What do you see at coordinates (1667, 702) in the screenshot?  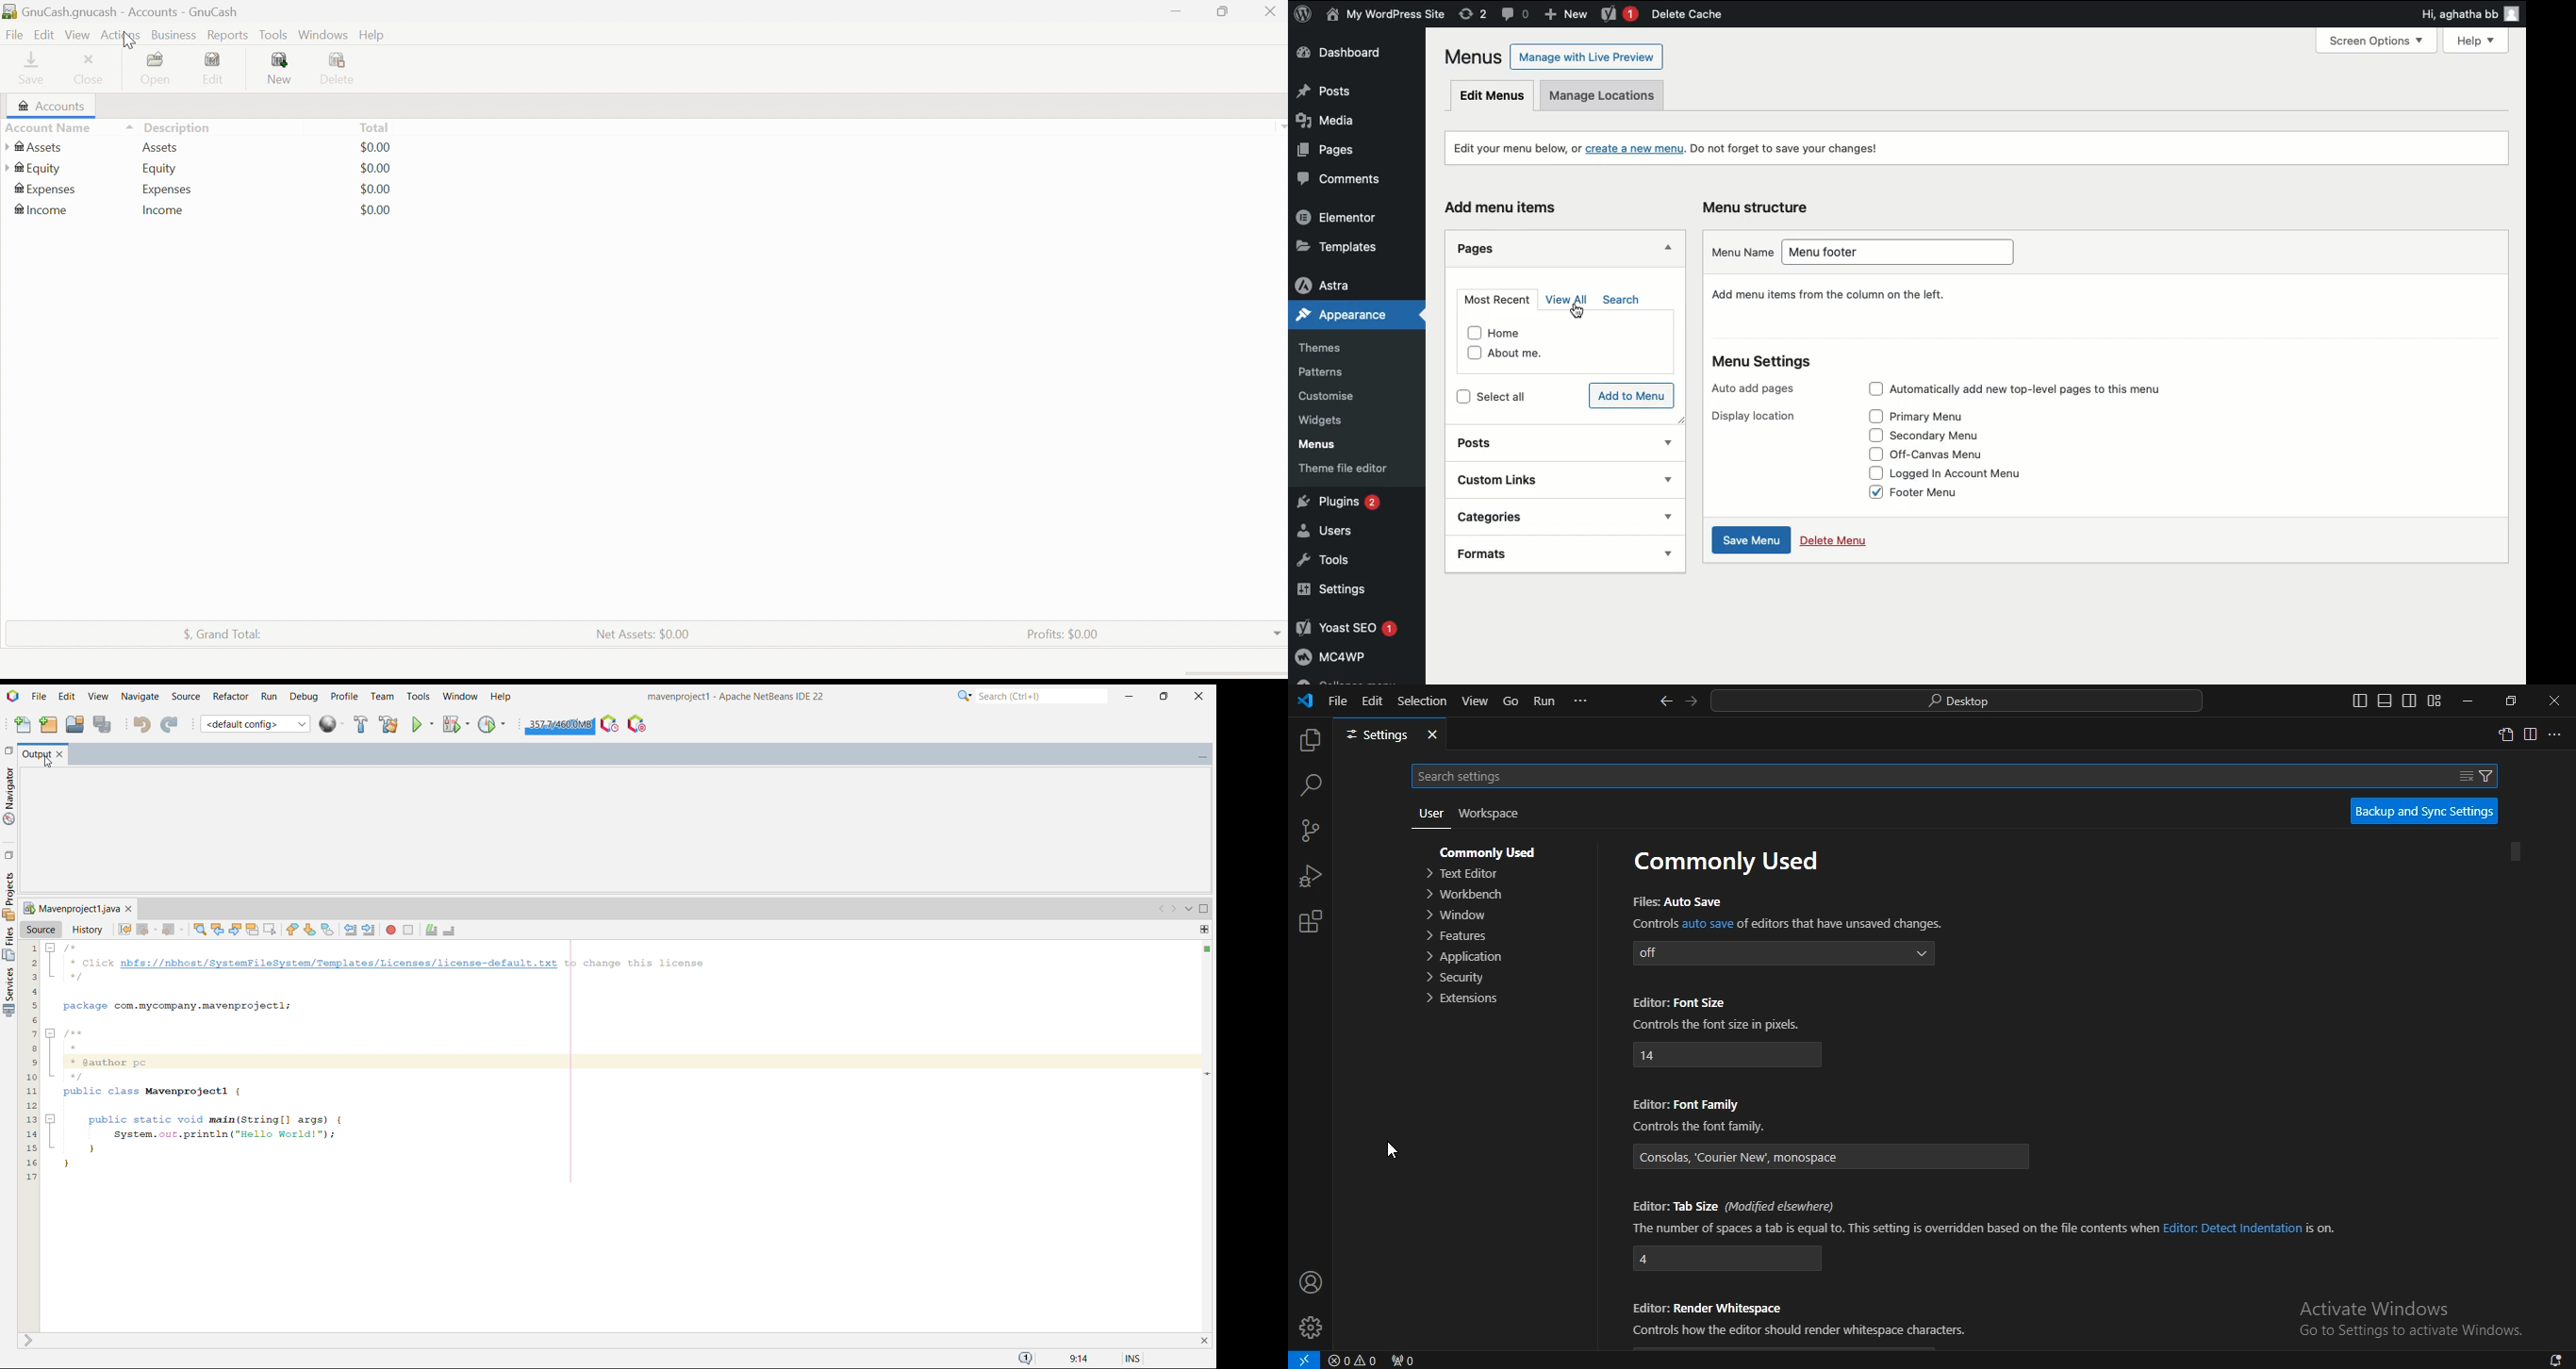 I see `go back` at bounding box center [1667, 702].